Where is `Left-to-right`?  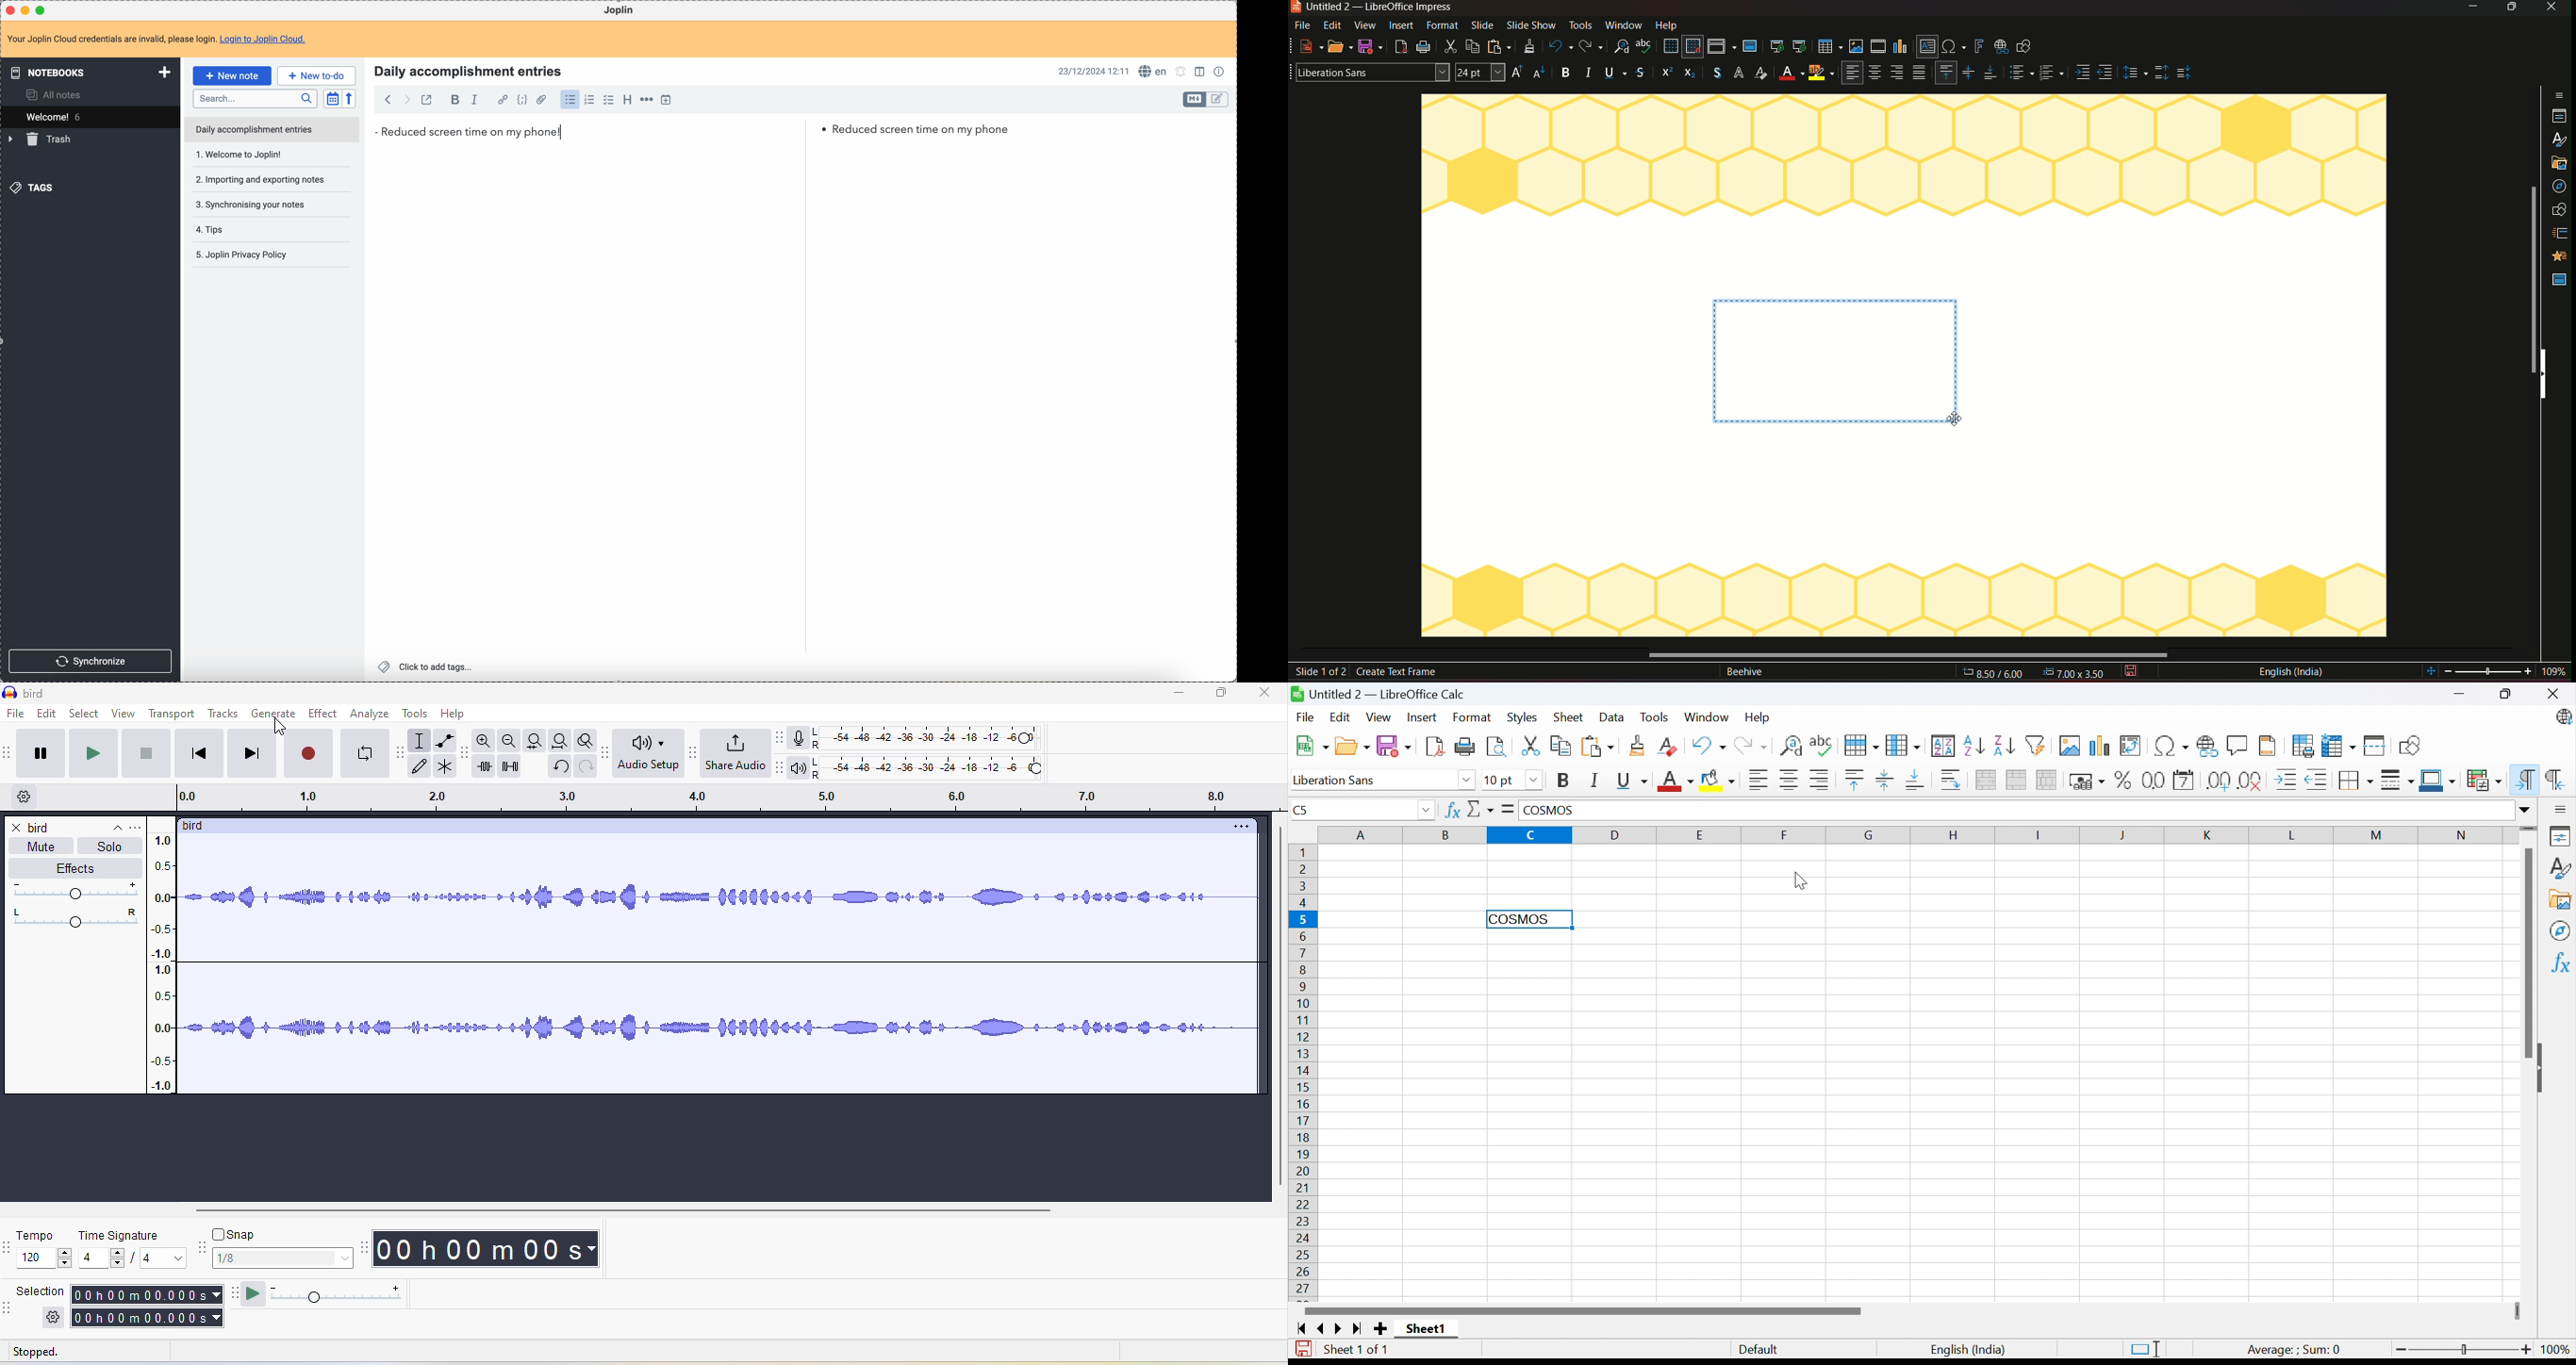 Left-to-right is located at coordinates (2527, 780).